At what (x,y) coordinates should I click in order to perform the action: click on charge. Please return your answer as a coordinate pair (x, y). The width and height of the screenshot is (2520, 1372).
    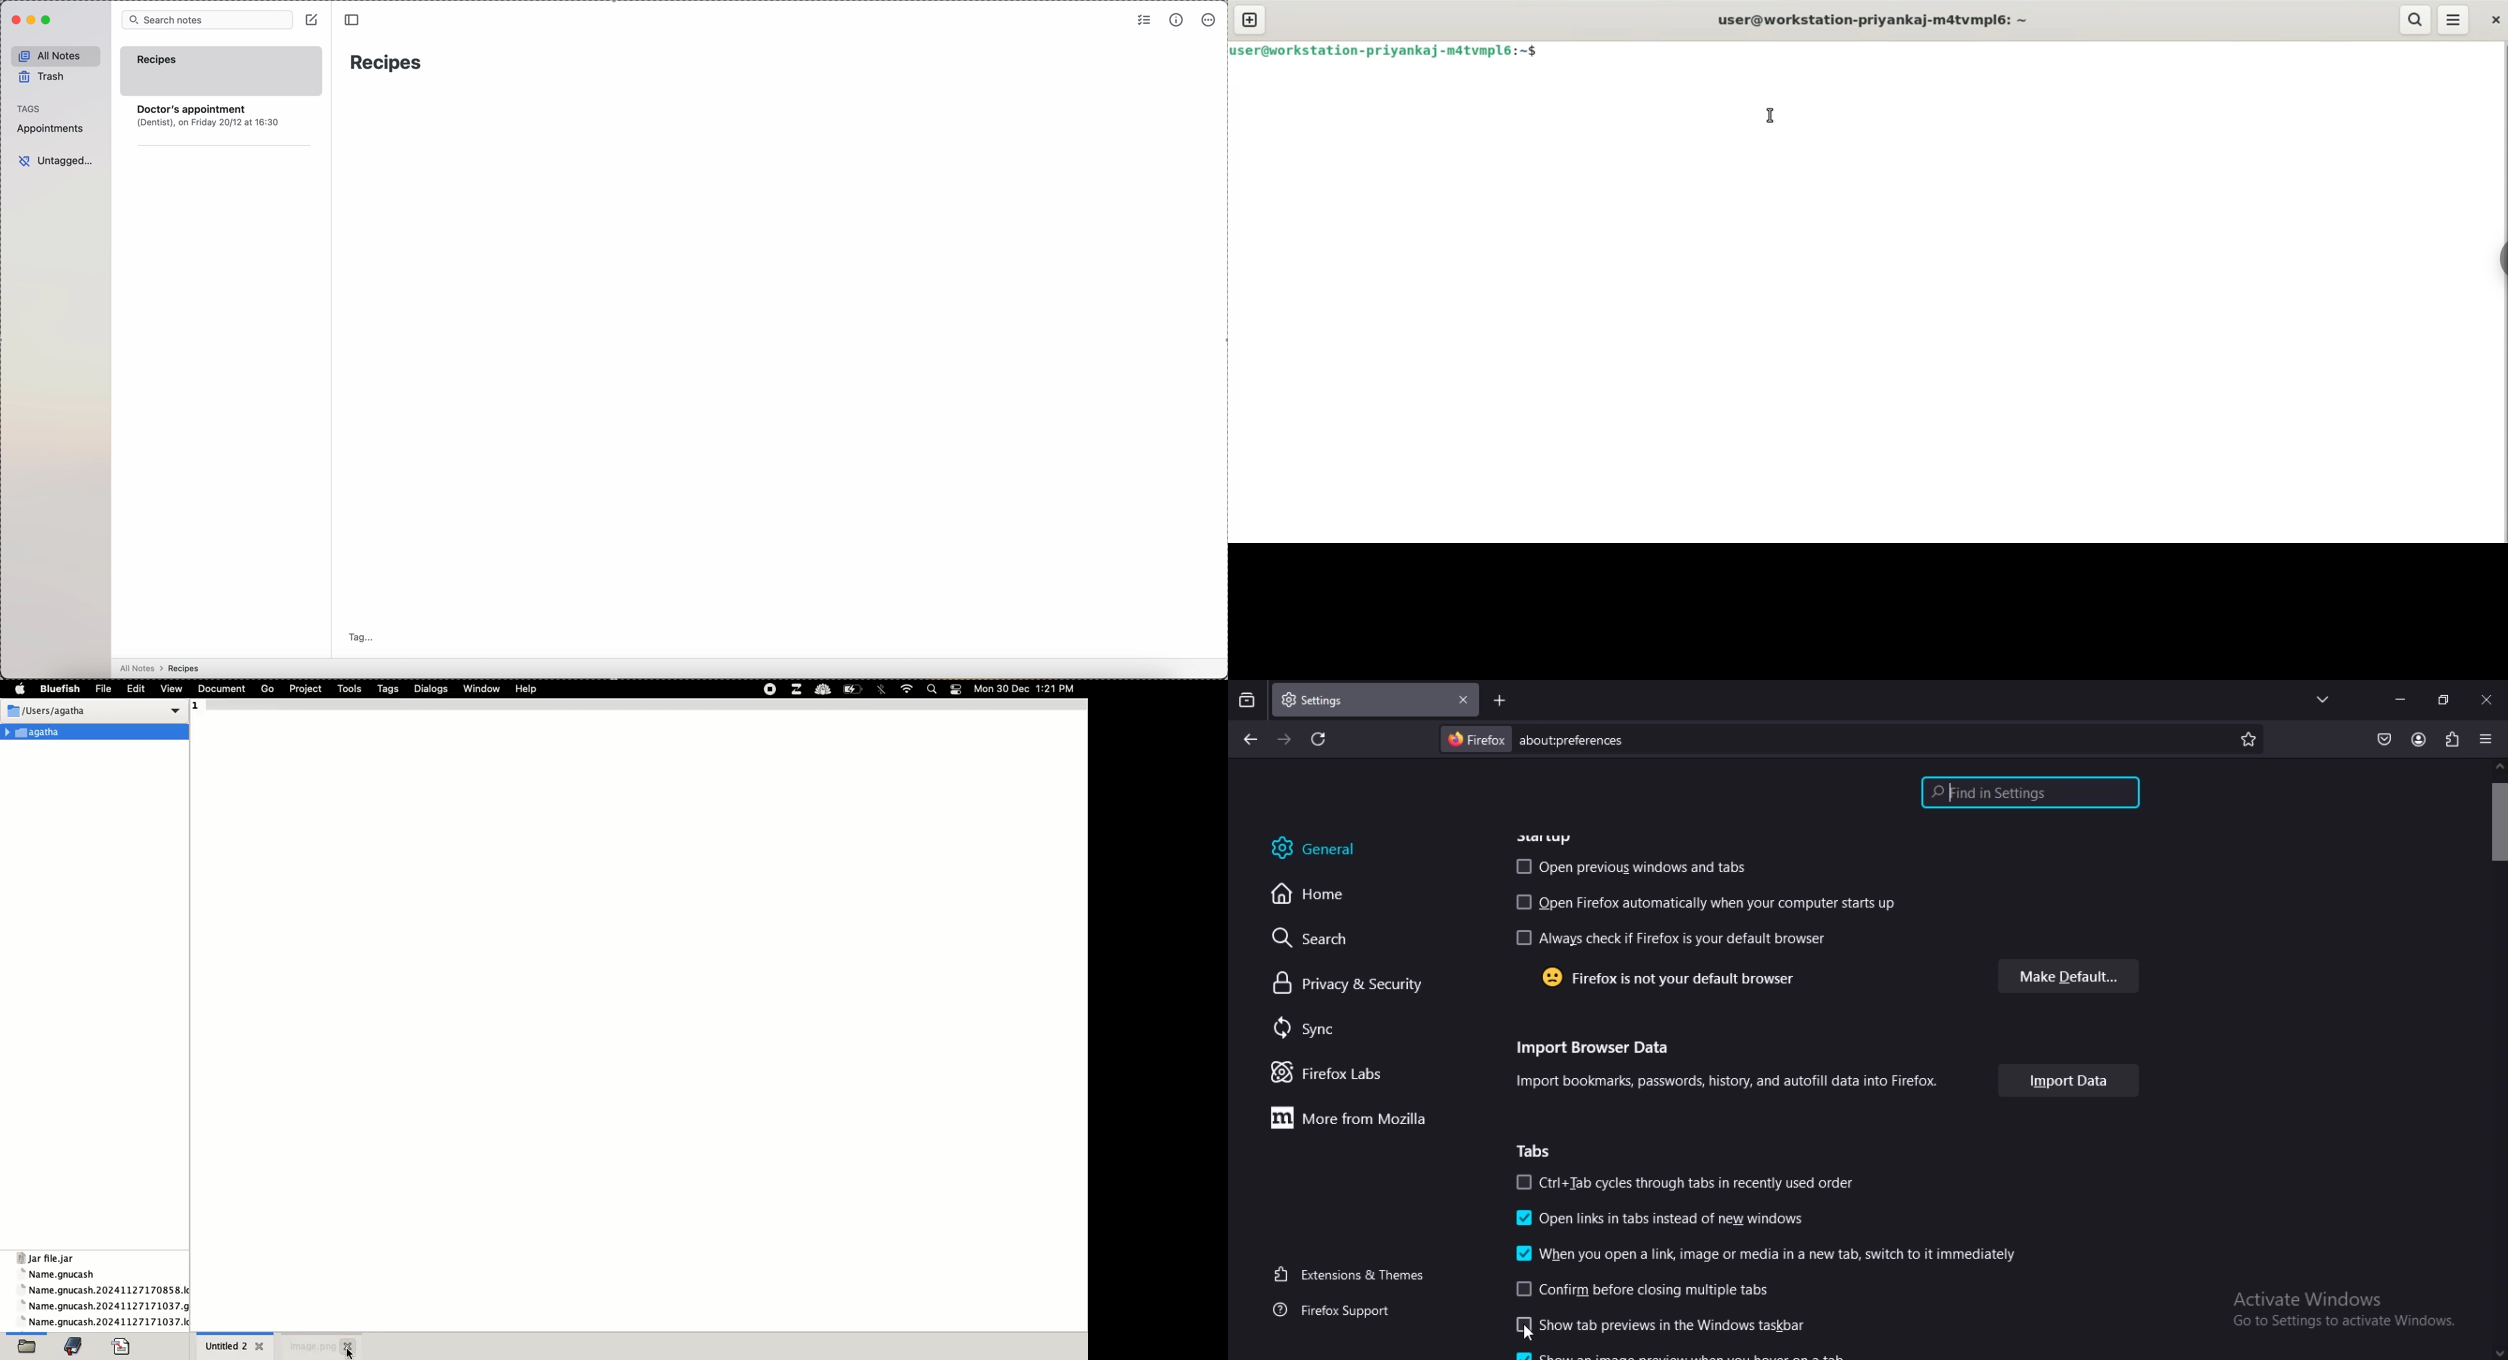
    Looking at the image, I should click on (854, 689).